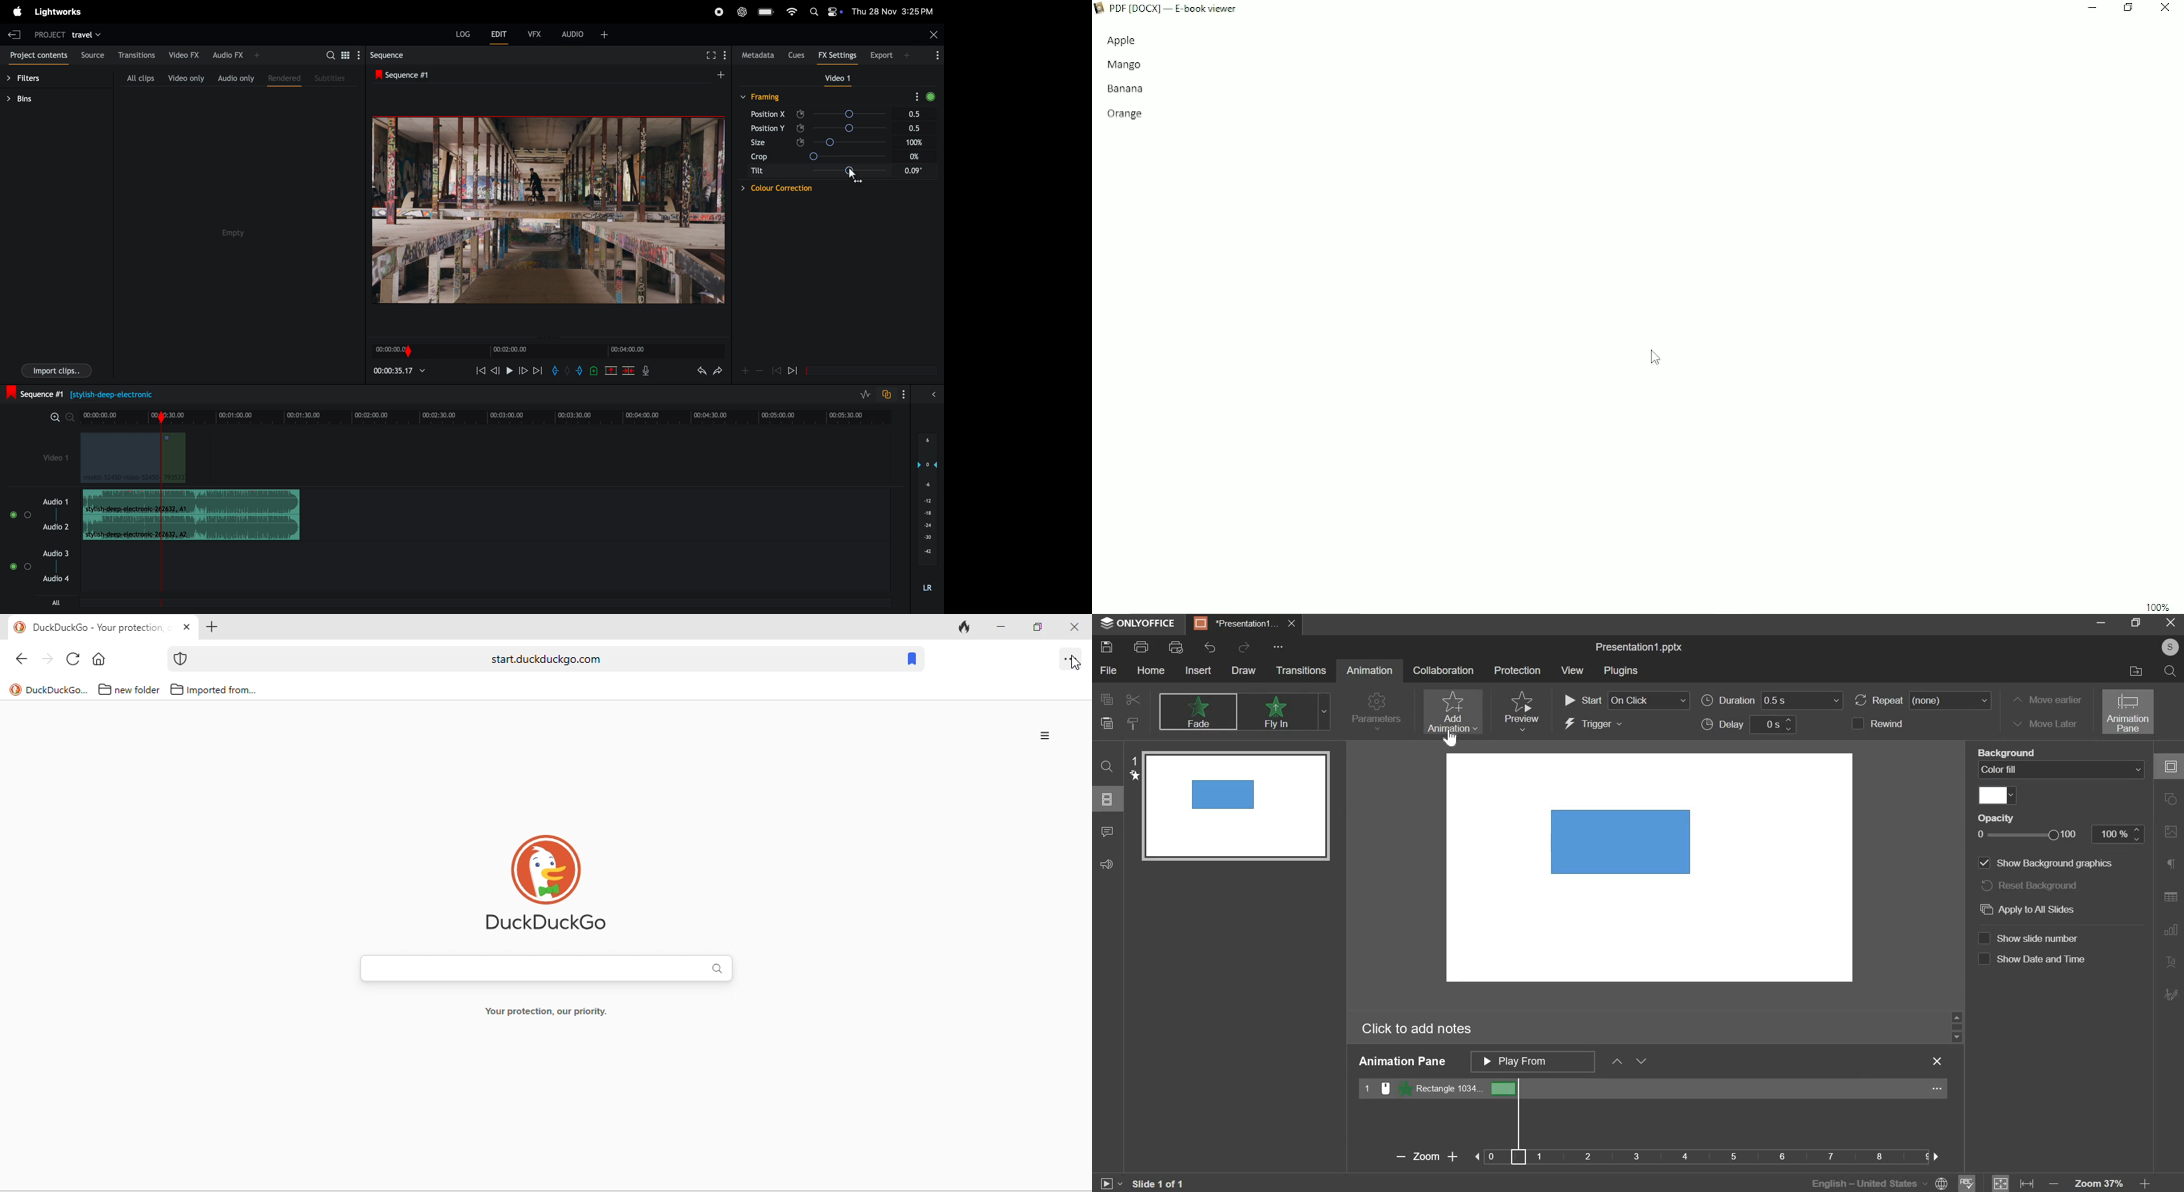 The image size is (2184, 1204). What do you see at coordinates (1418, 1029) in the screenshot?
I see `Click to add notes` at bounding box center [1418, 1029].